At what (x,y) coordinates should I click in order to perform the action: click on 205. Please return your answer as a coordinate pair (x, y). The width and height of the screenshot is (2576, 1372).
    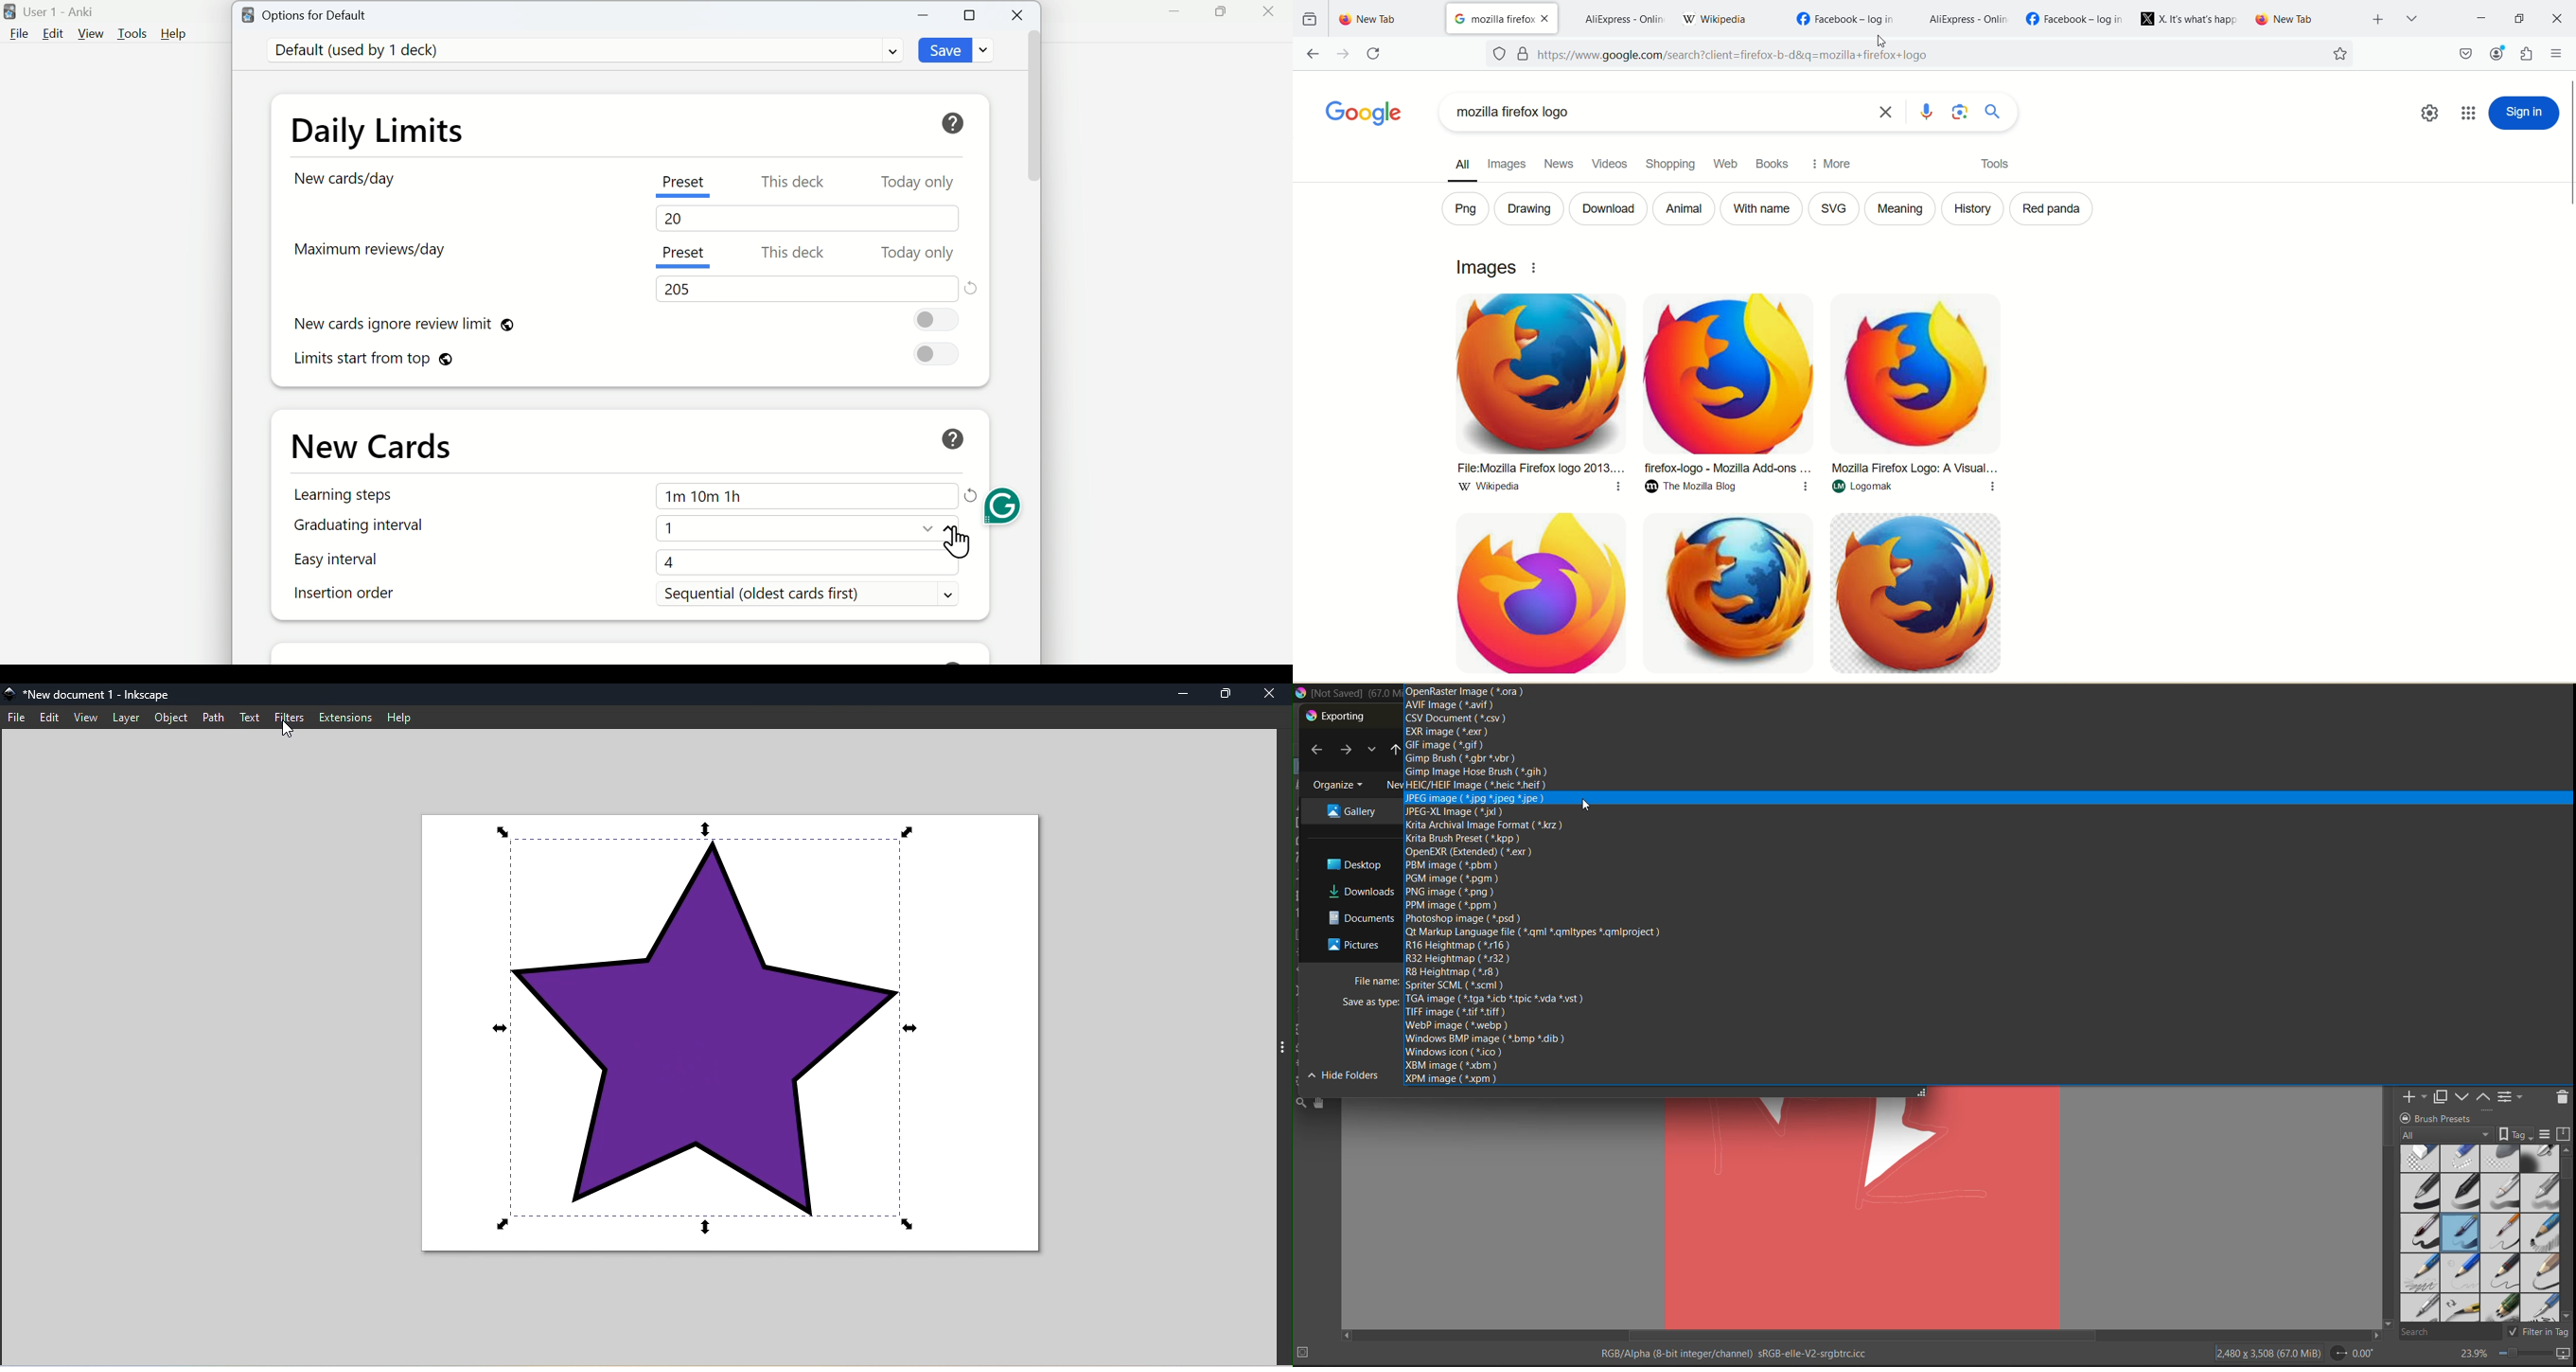
    Looking at the image, I should click on (687, 288).